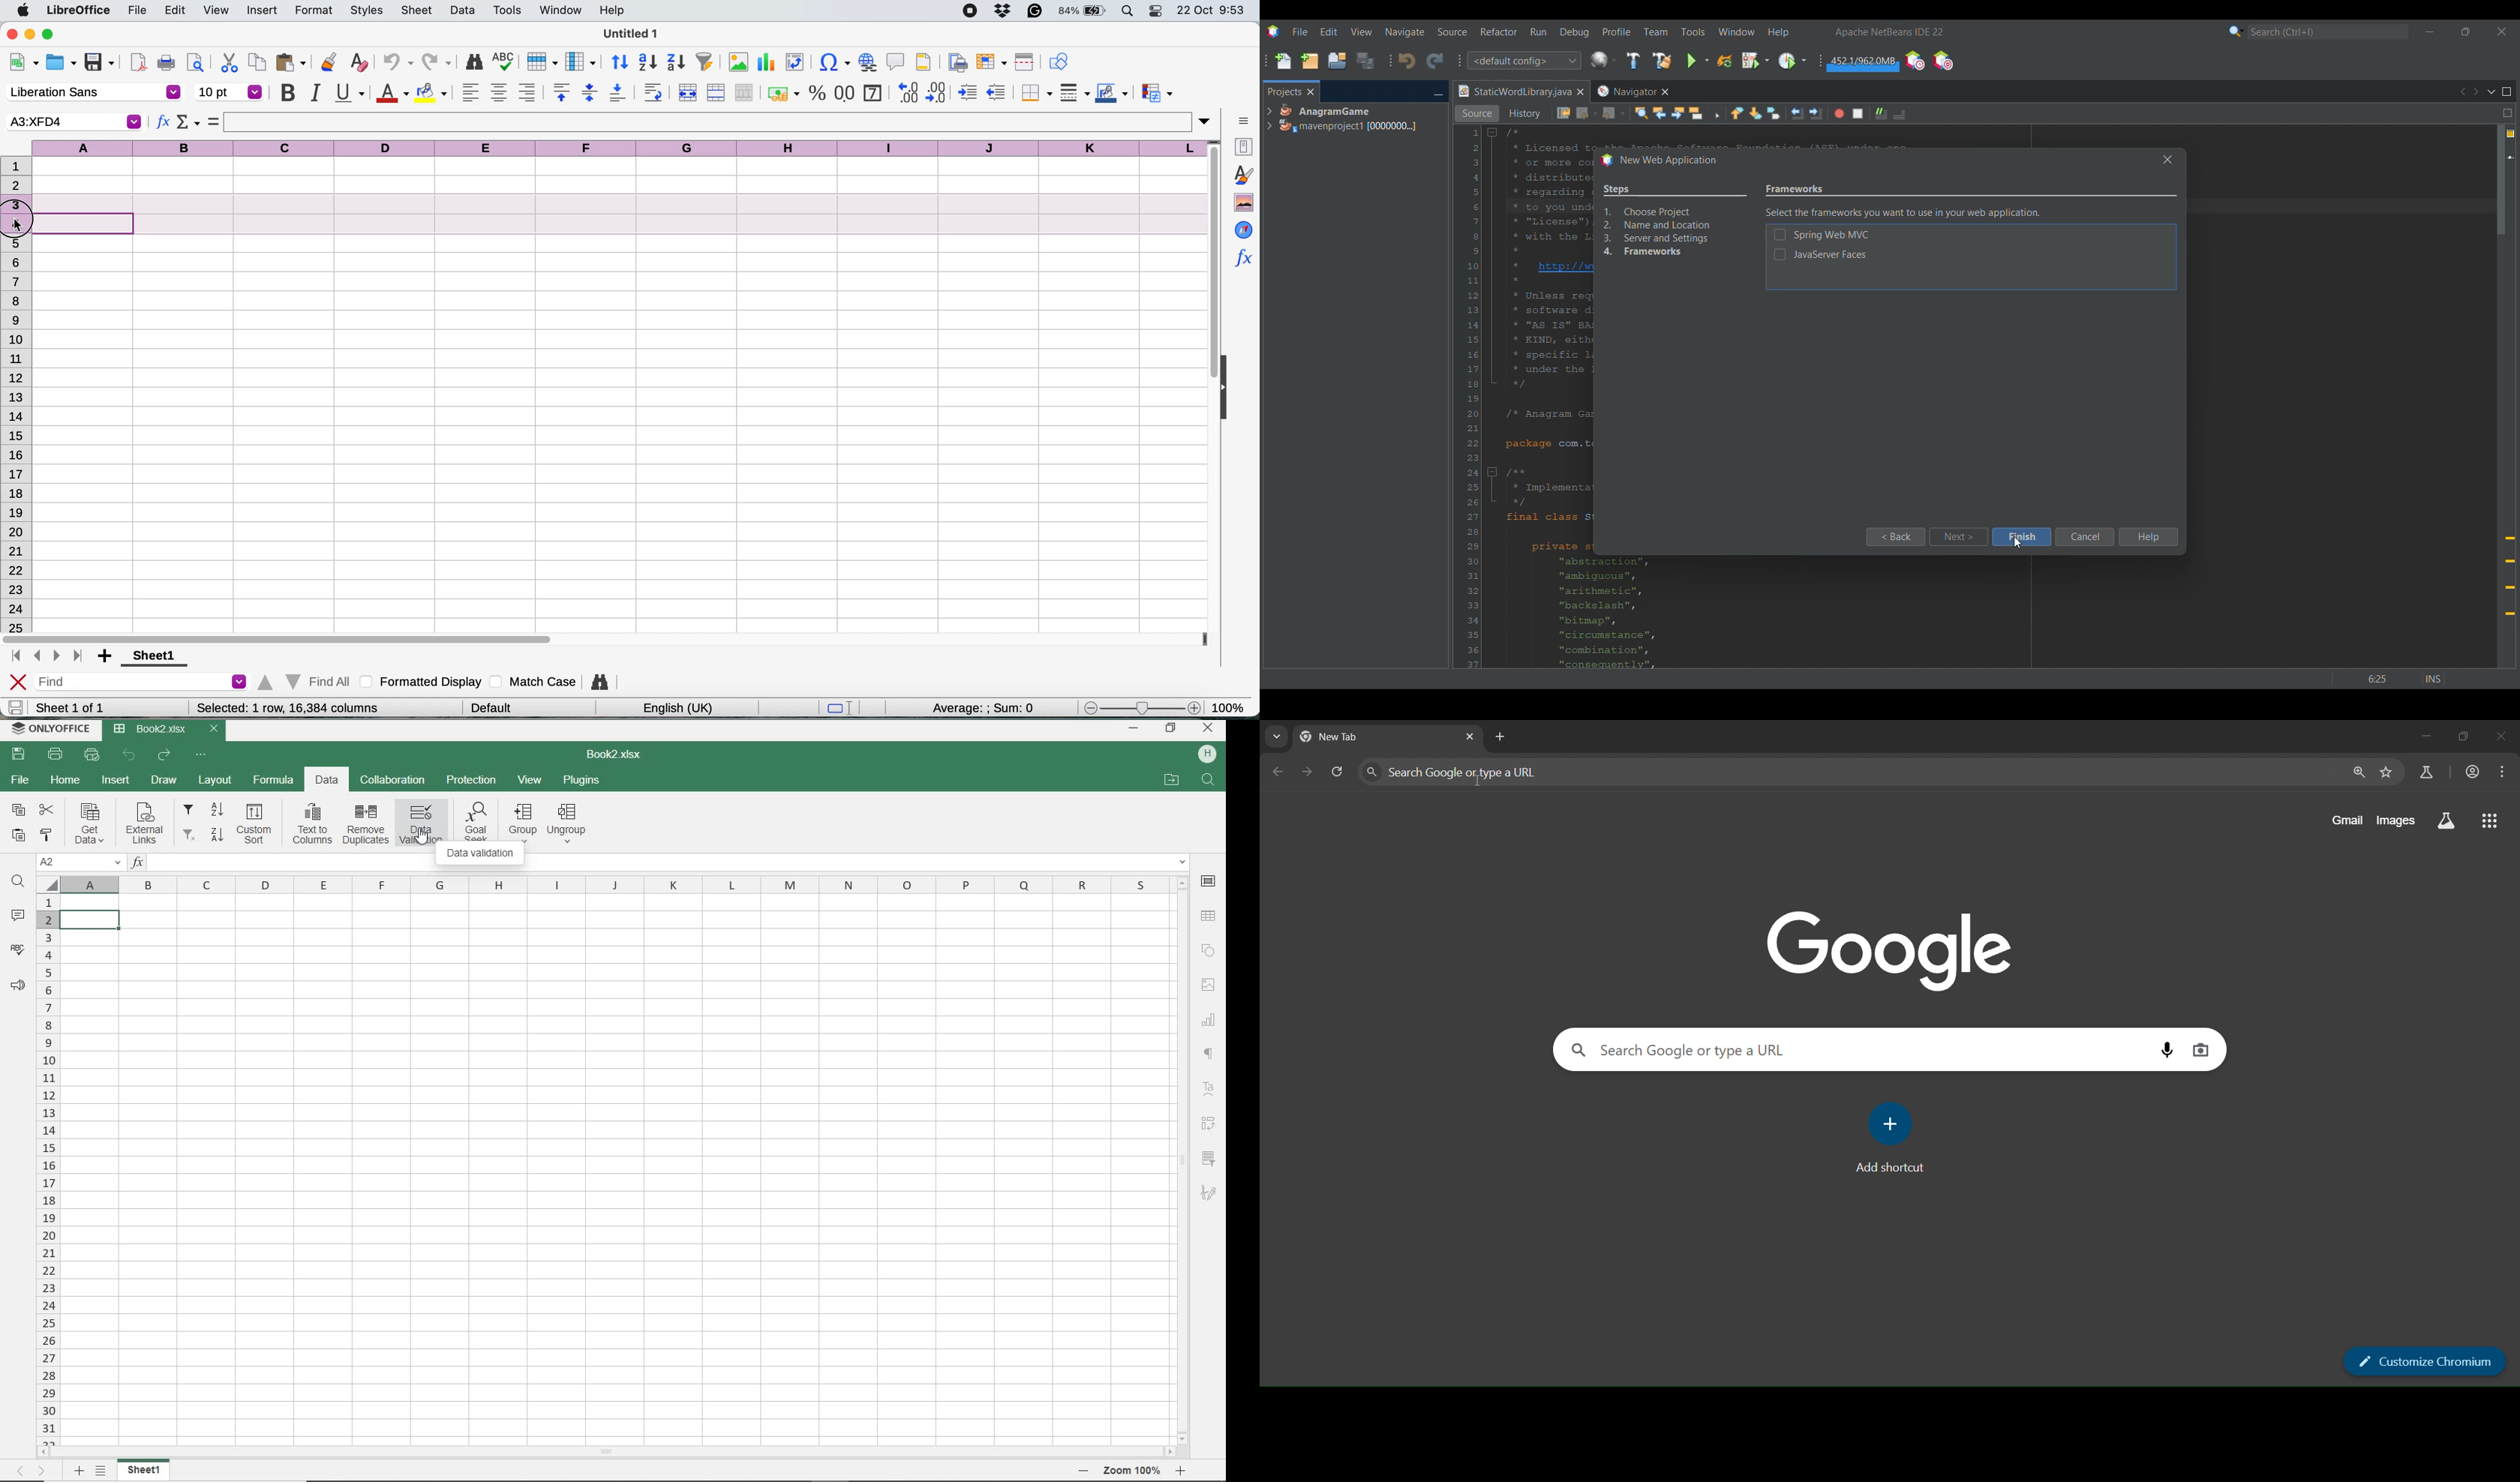 This screenshot has width=2520, height=1484. What do you see at coordinates (532, 779) in the screenshot?
I see `VIEW` at bounding box center [532, 779].